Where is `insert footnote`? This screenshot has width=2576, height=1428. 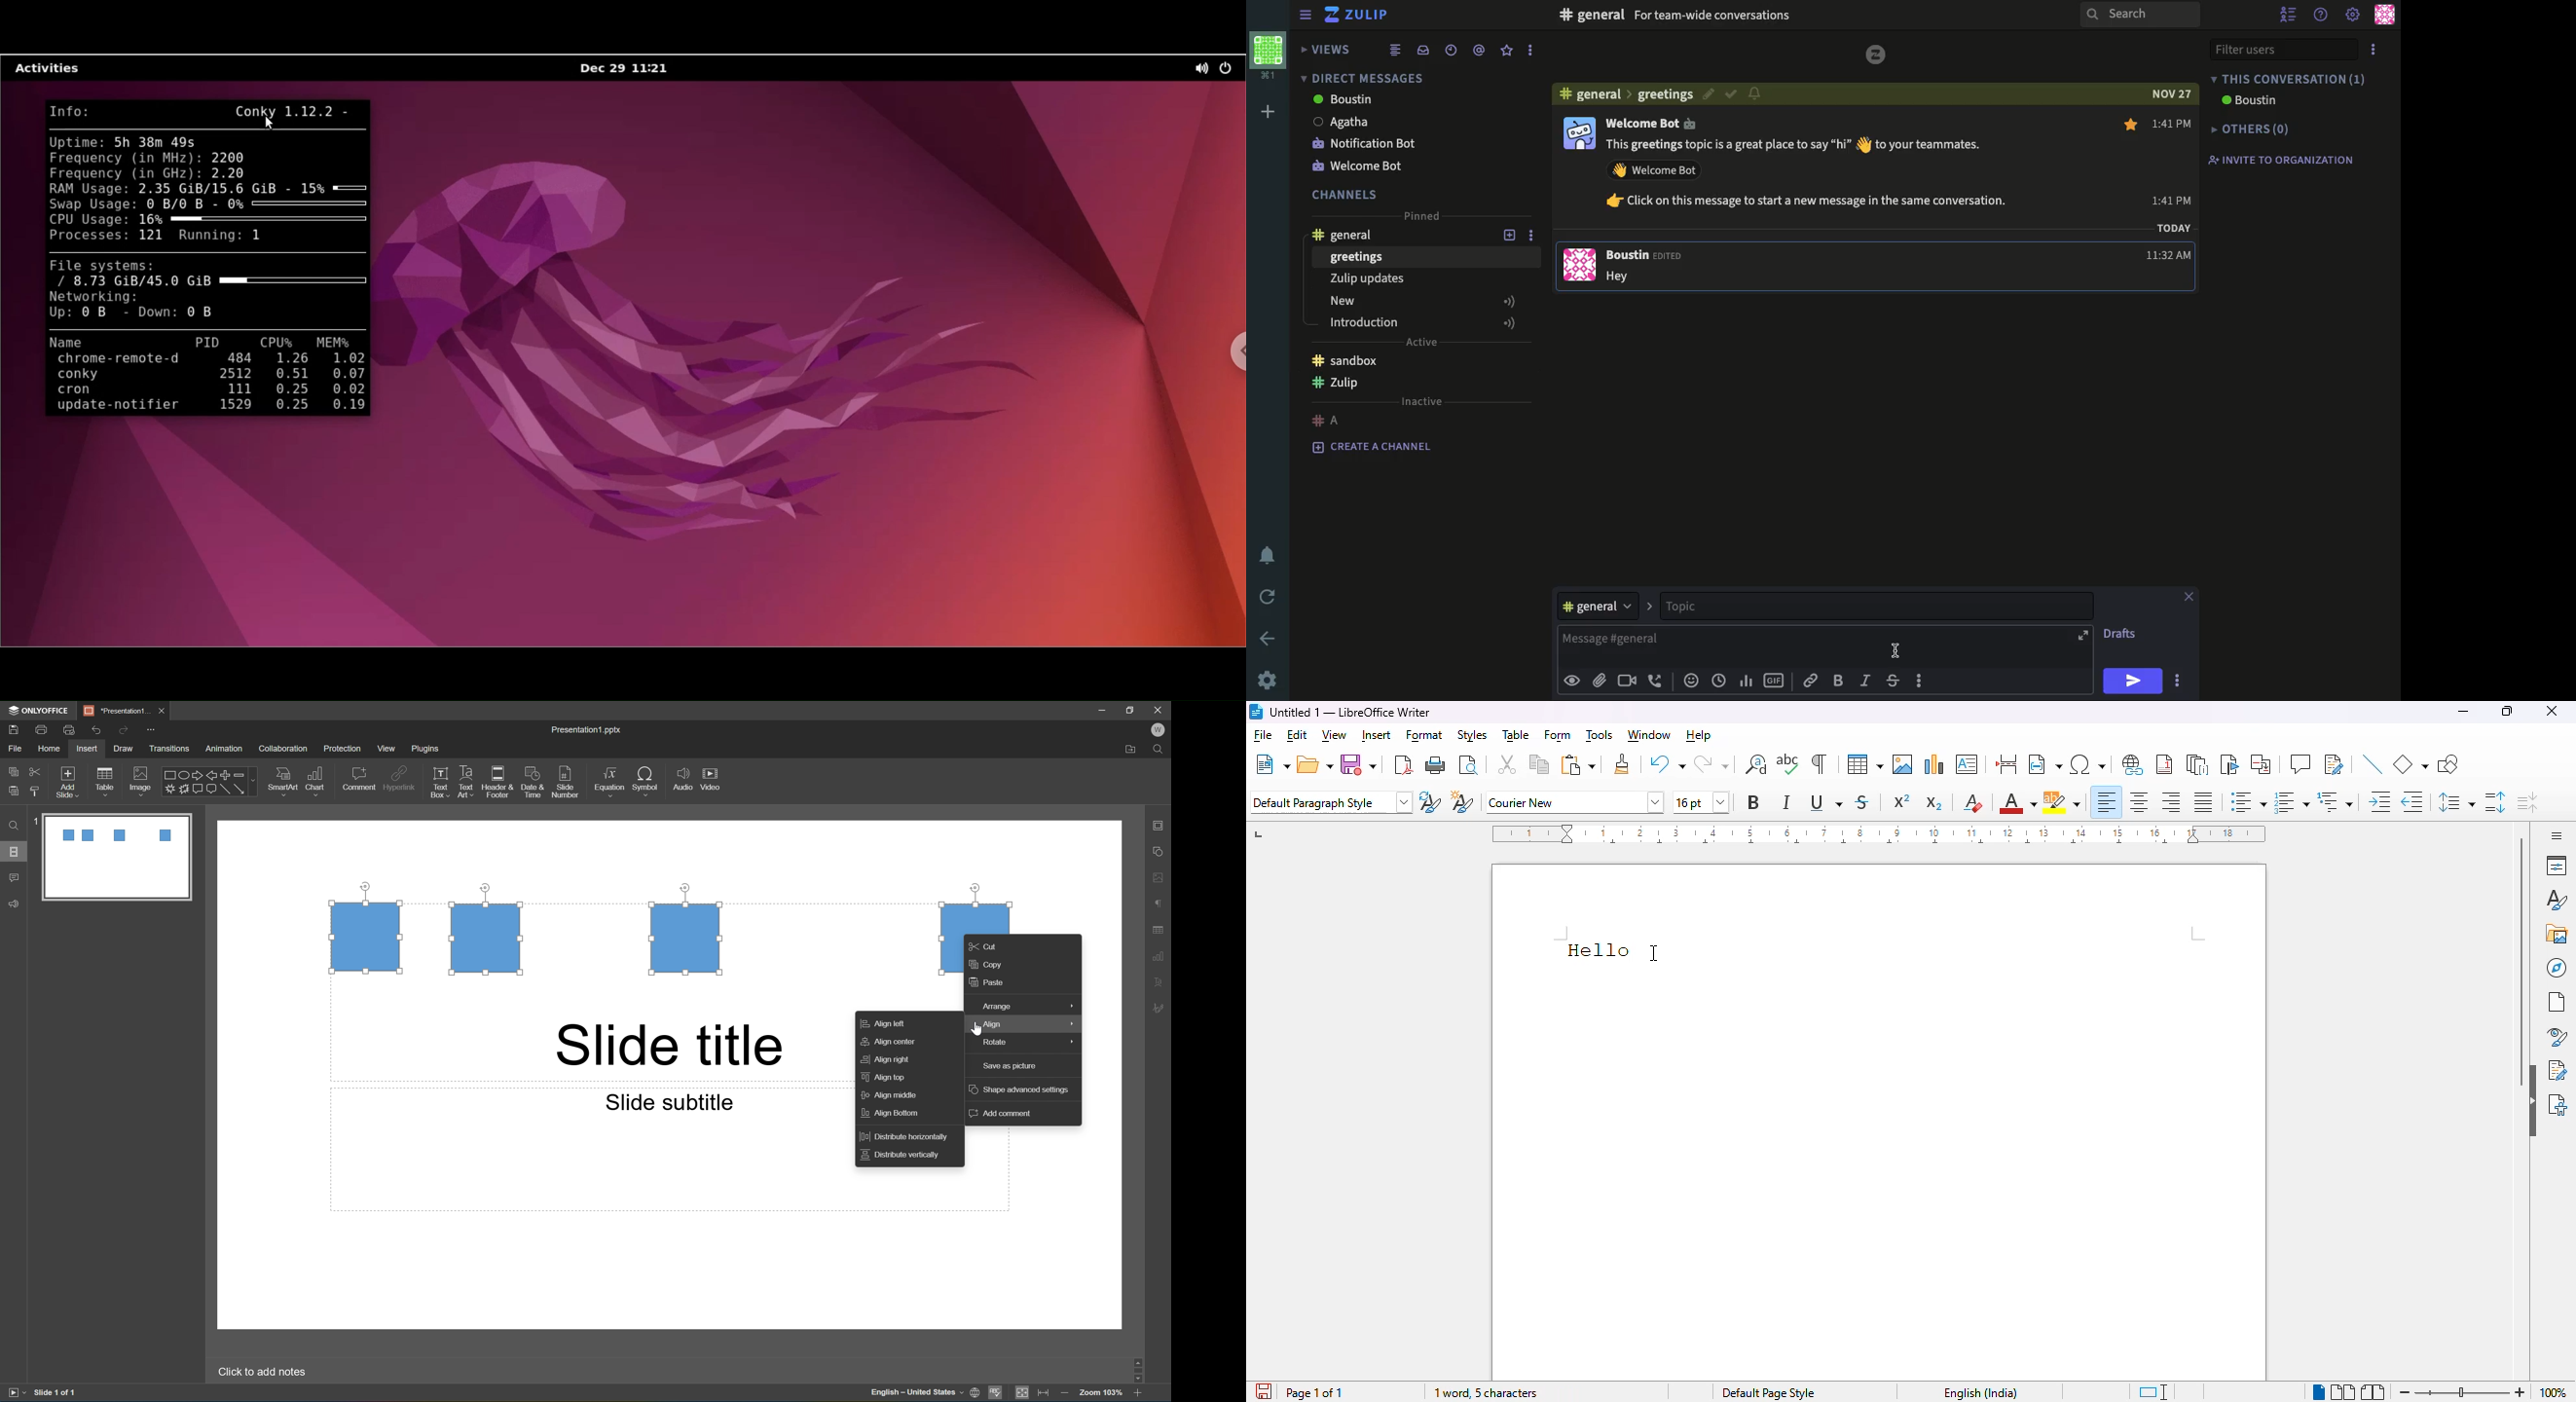
insert footnote is located at coordinates (2164, 764).